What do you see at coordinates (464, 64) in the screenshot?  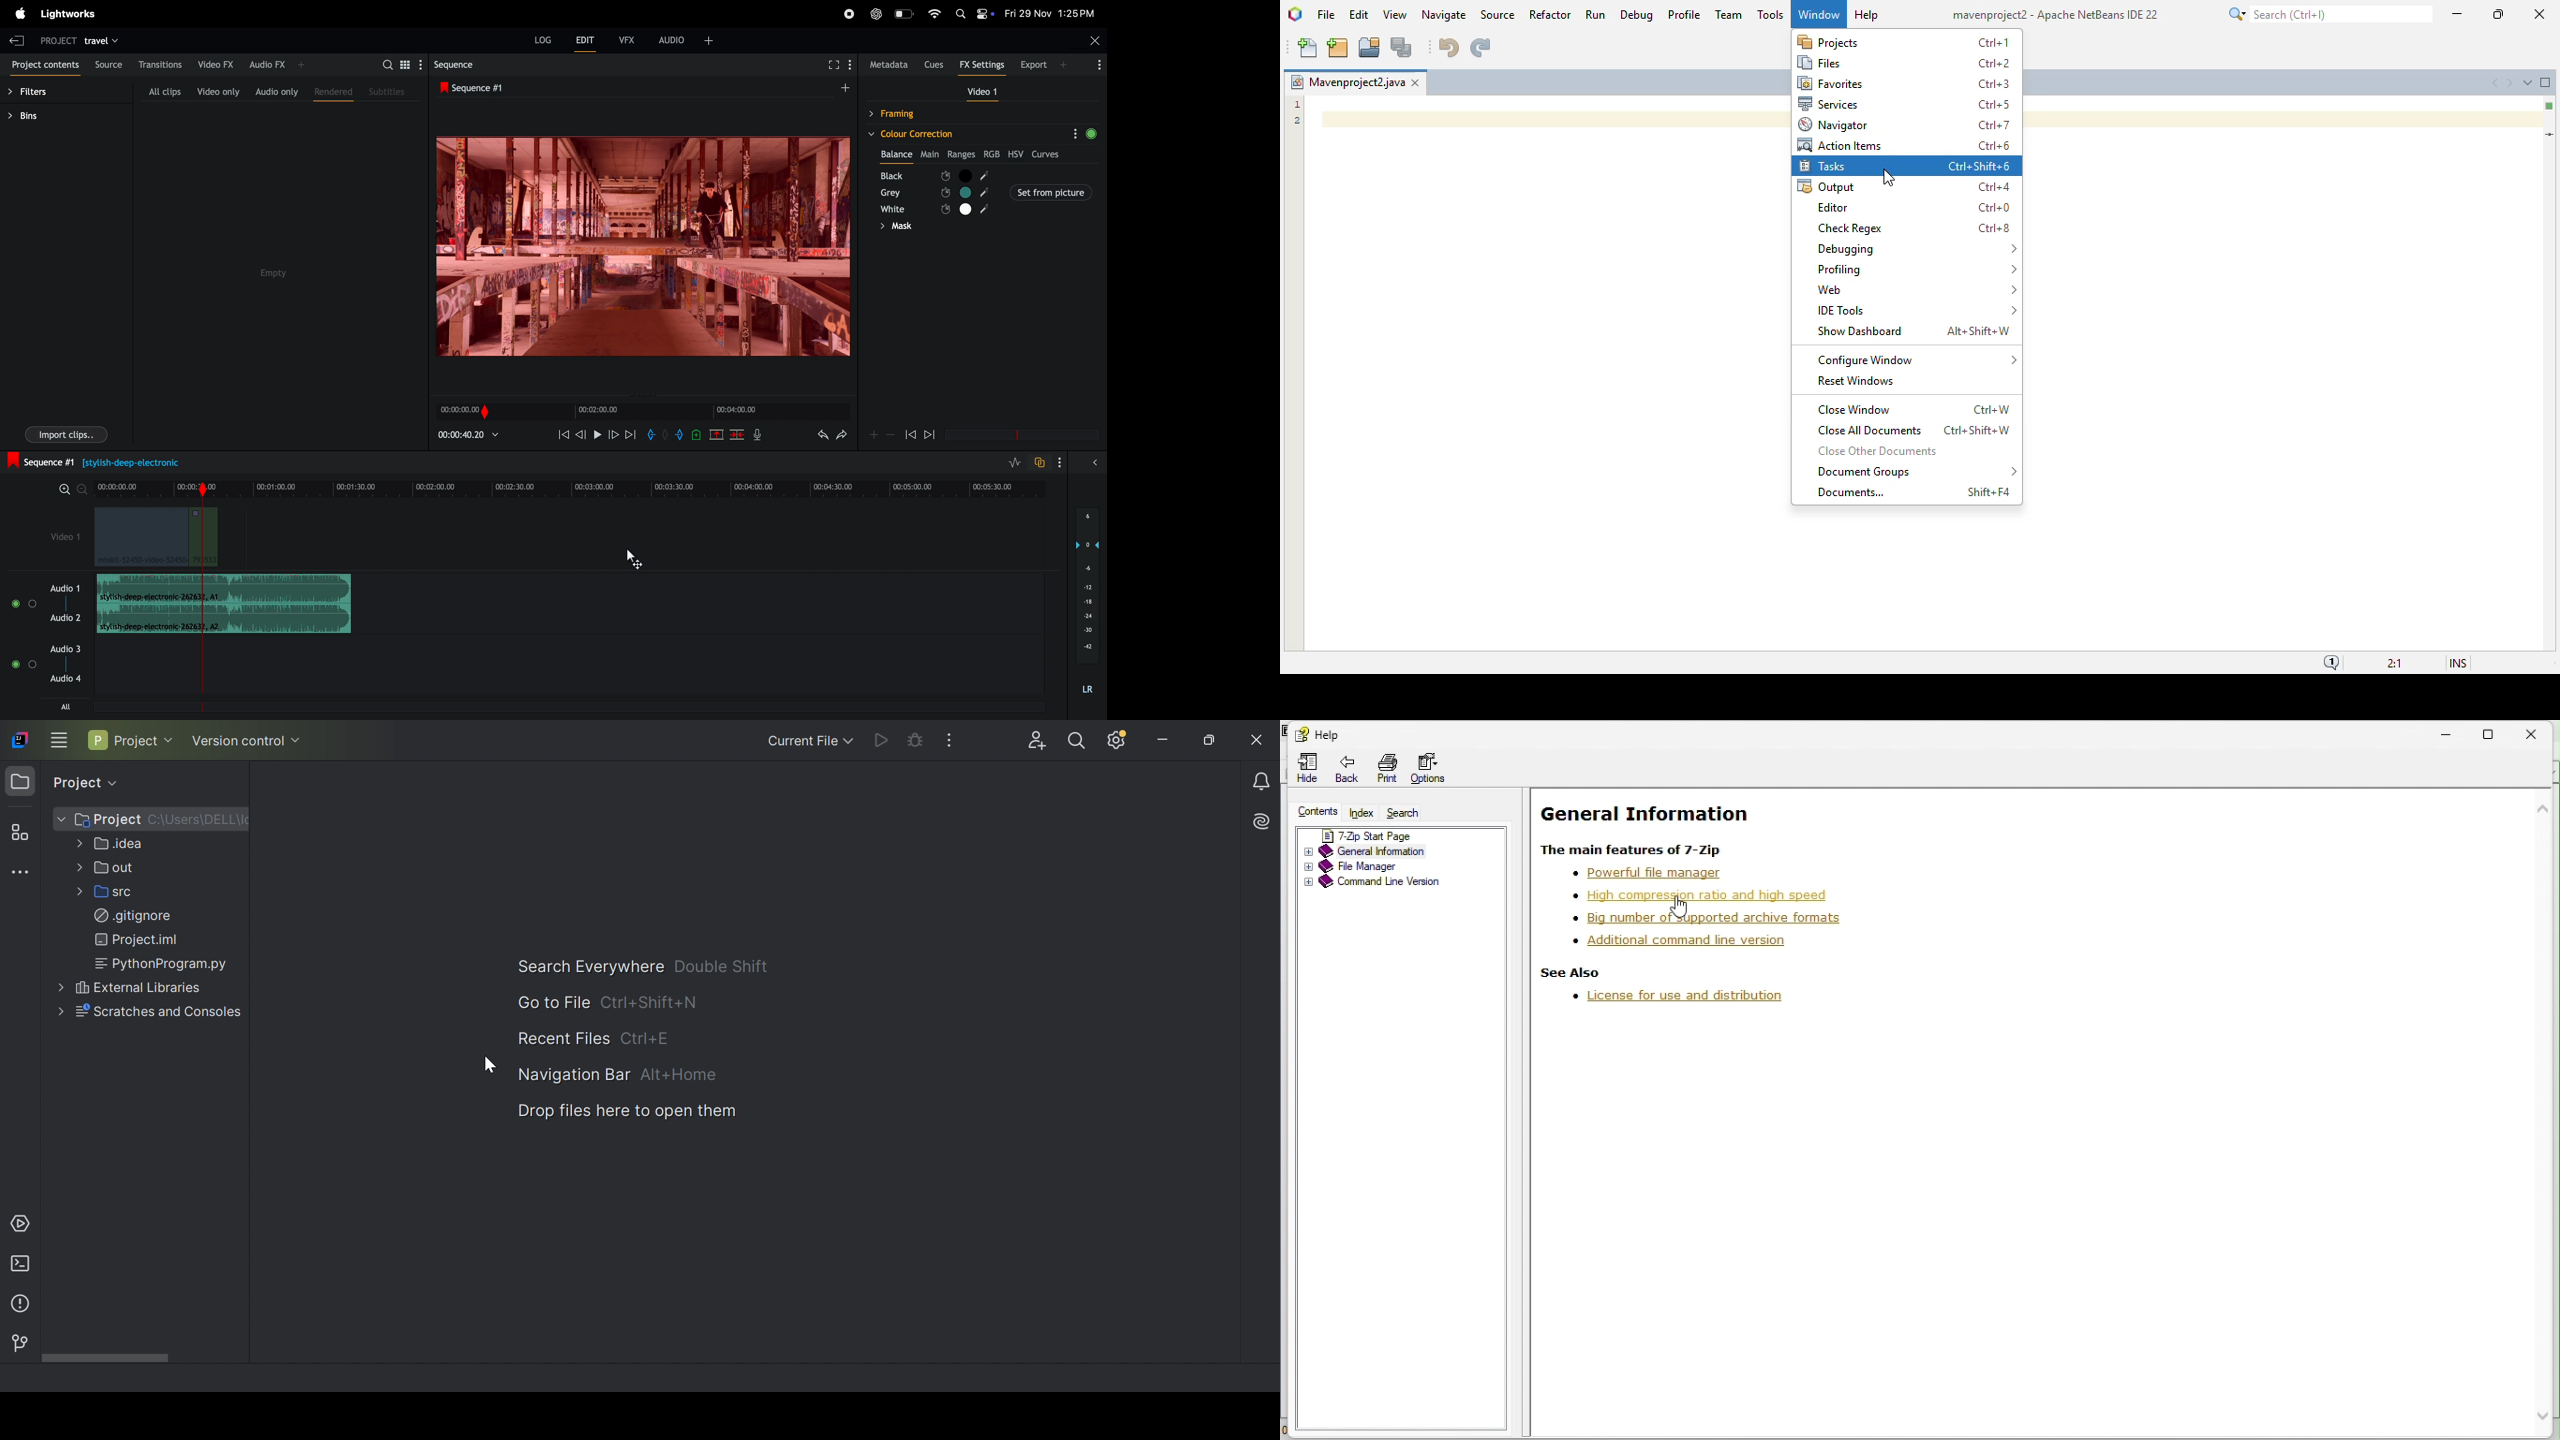 I see `sequence` at bounding box center [464, 64].